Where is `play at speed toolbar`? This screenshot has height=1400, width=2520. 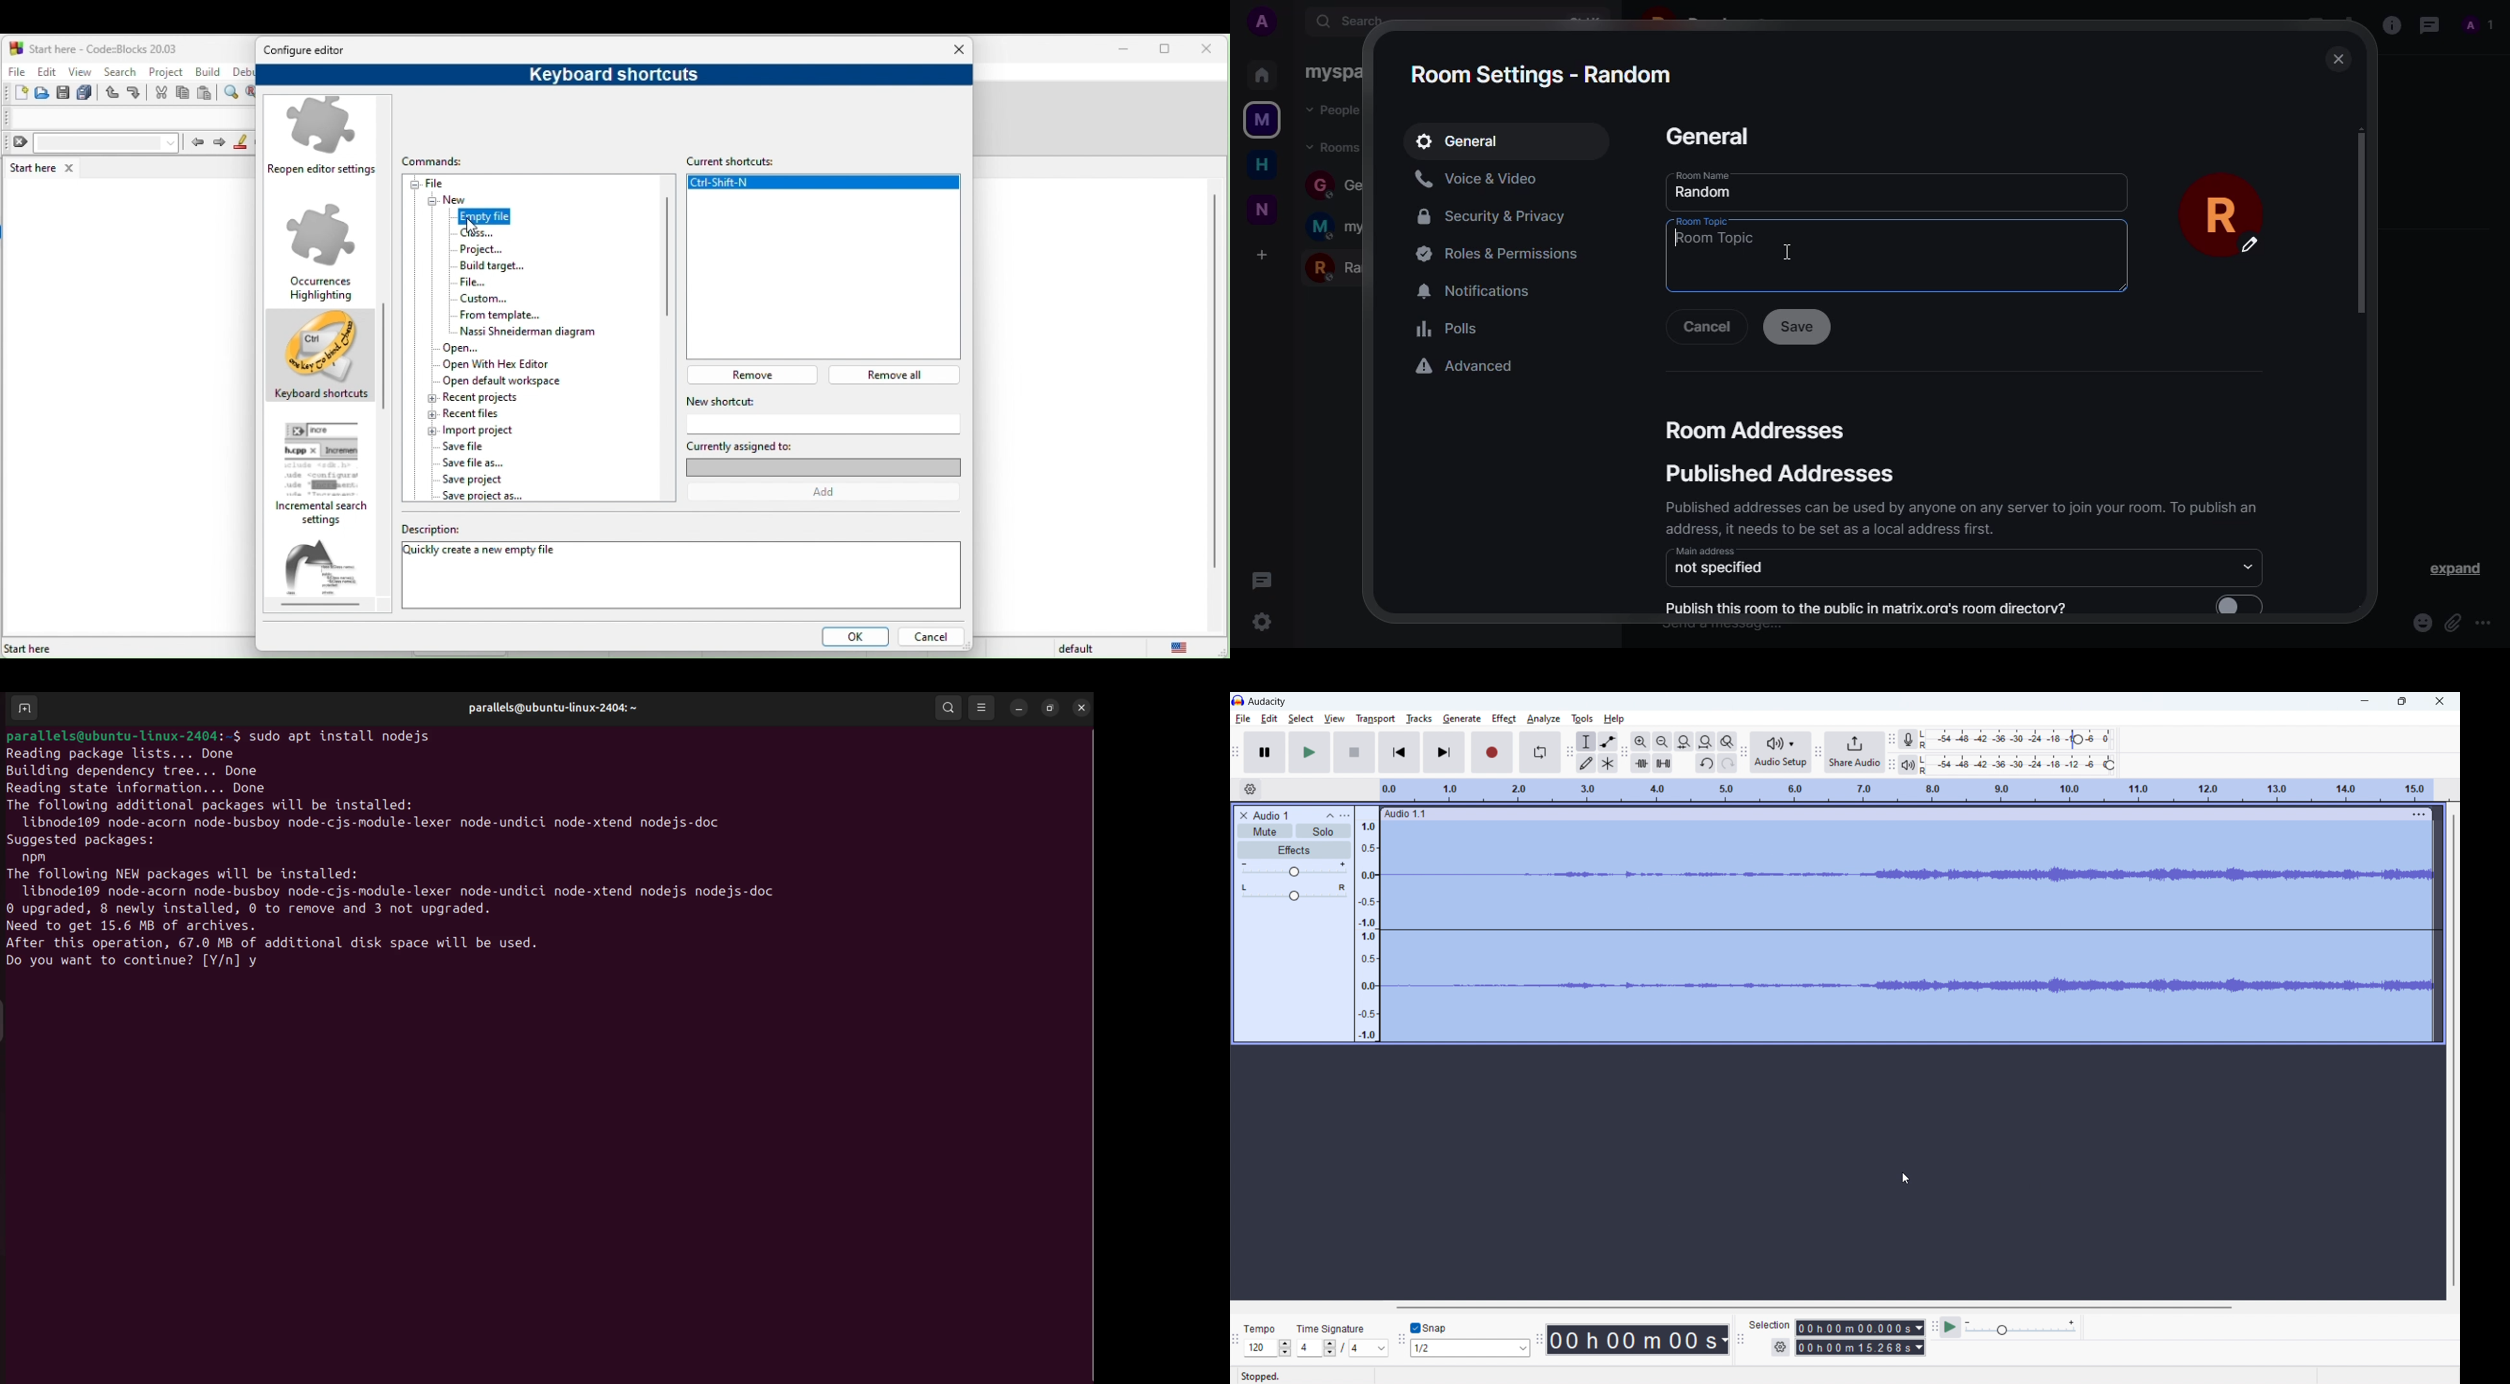
play at speed toolbar is located at coordinates (1934, 1326).